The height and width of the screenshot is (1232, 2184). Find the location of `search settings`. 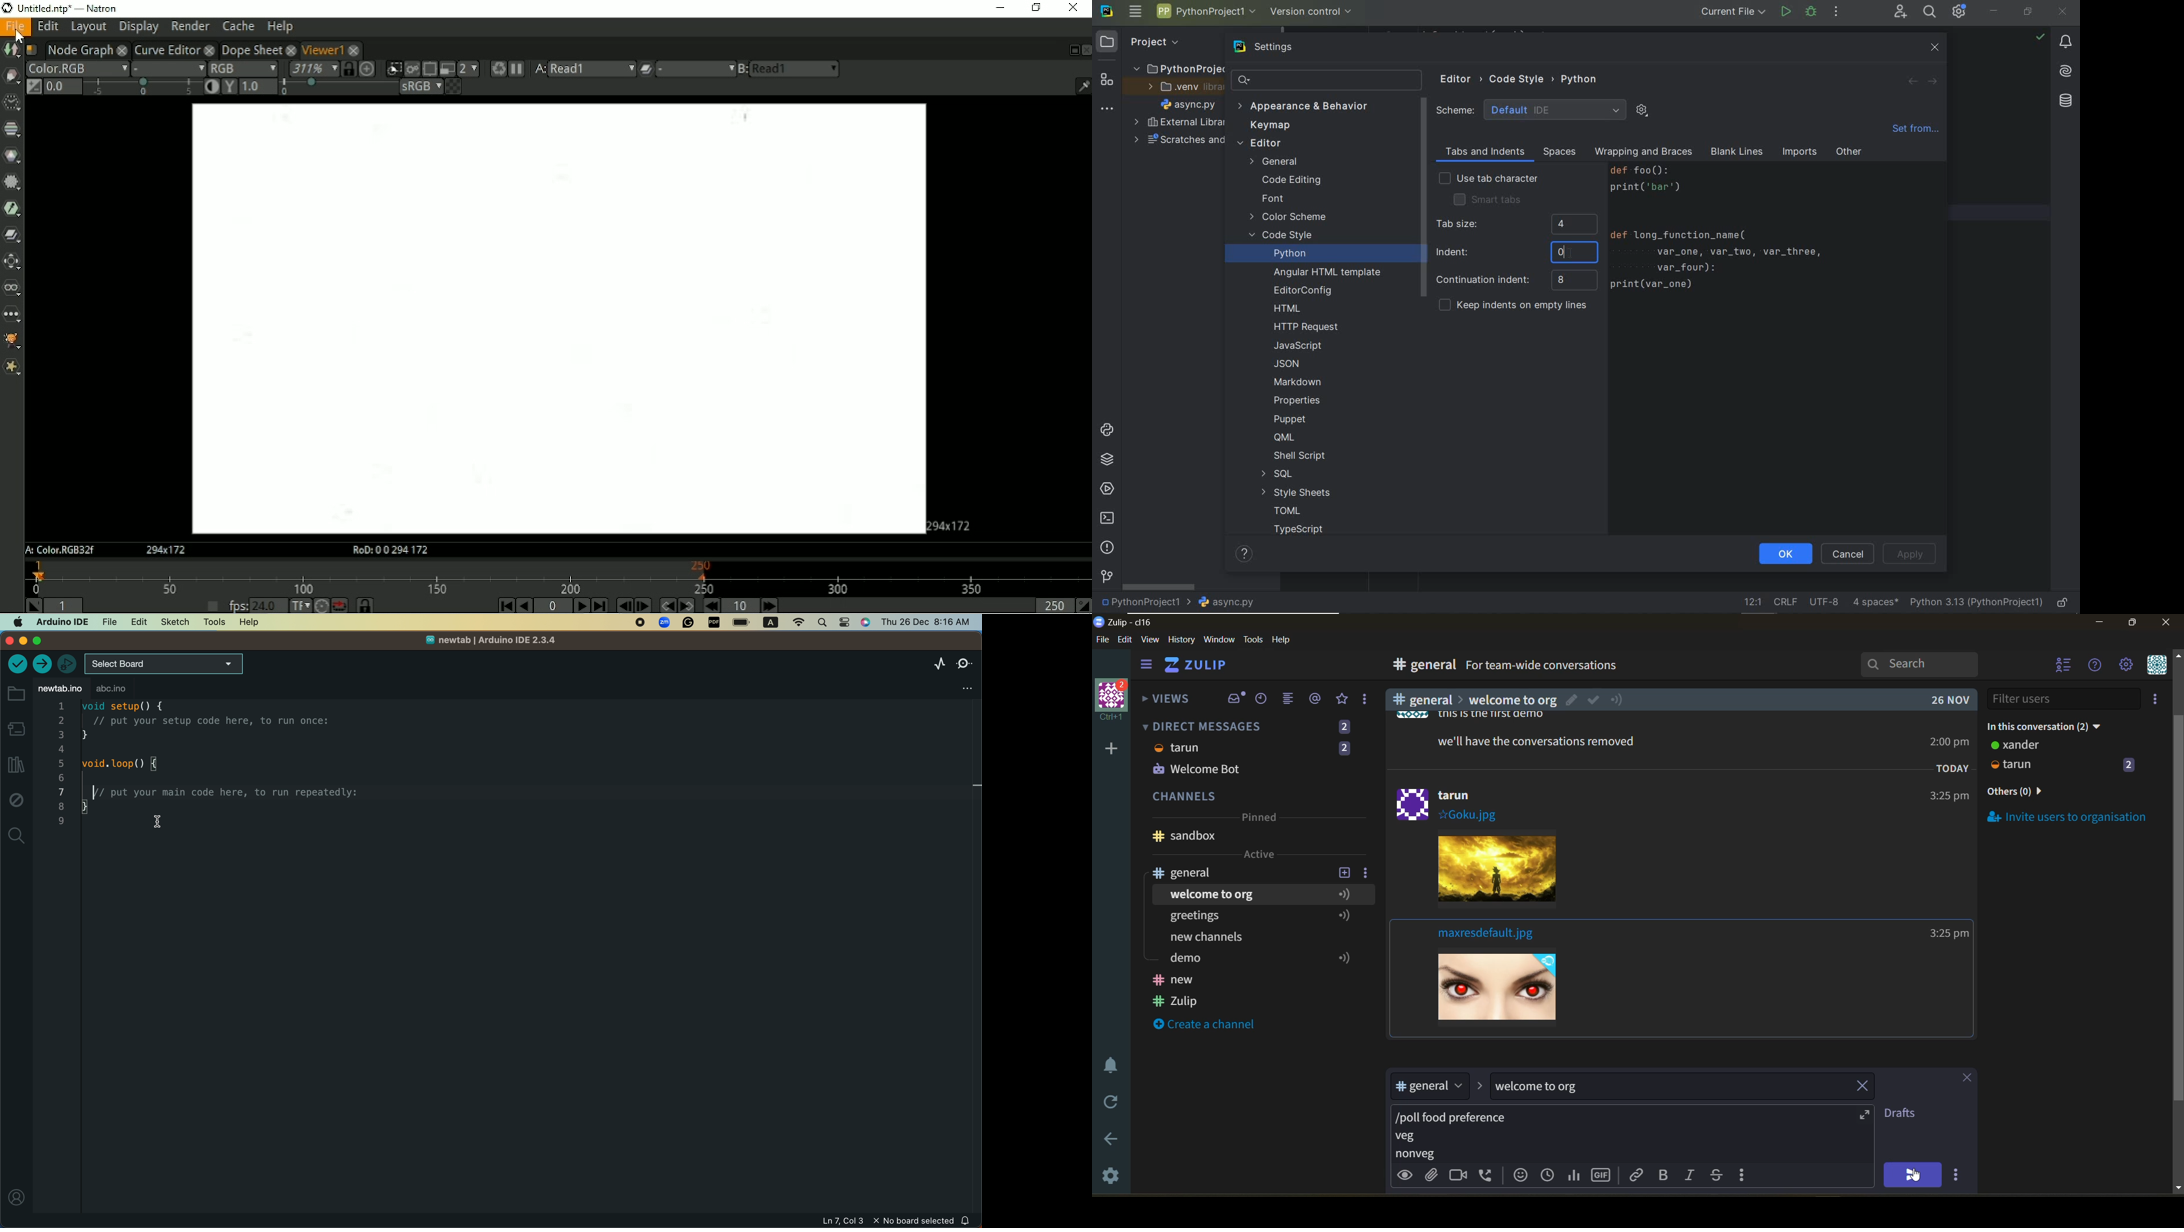

search settings is located at coordinates (1328, 80).